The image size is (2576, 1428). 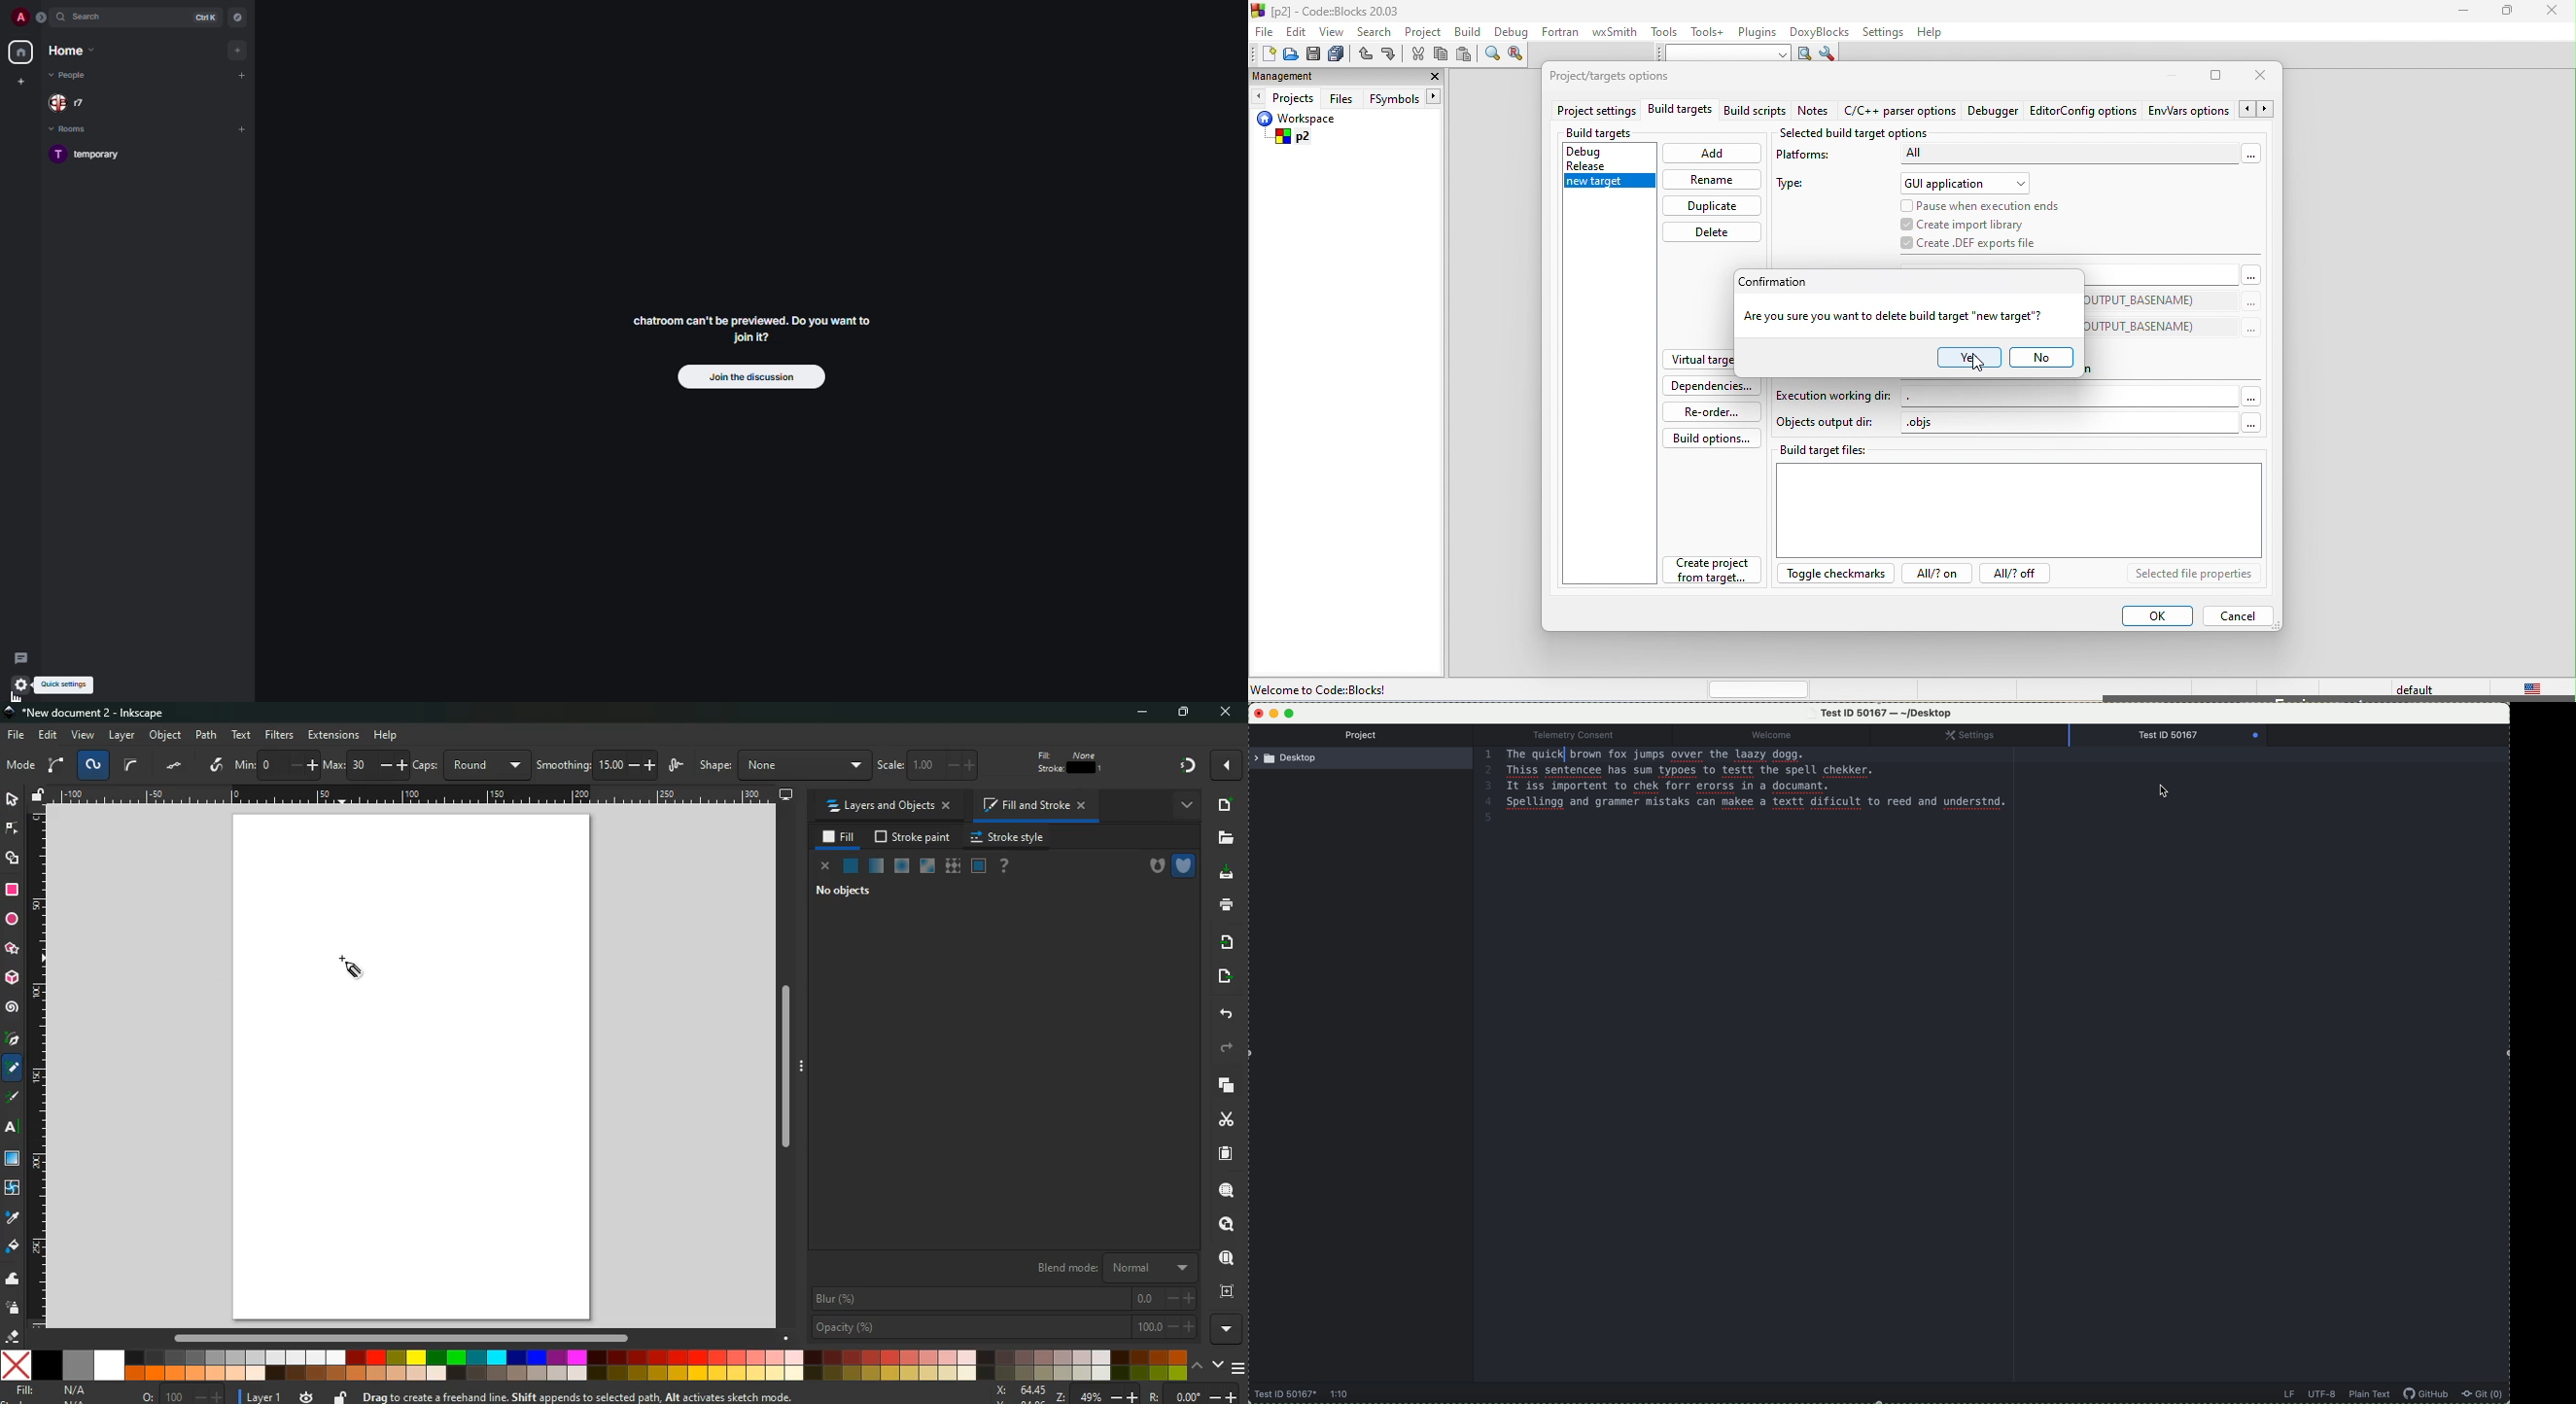 What do you see at coordinates (952, 866) in the screenshot?
I see `texture` at bounding box center [952, 866].